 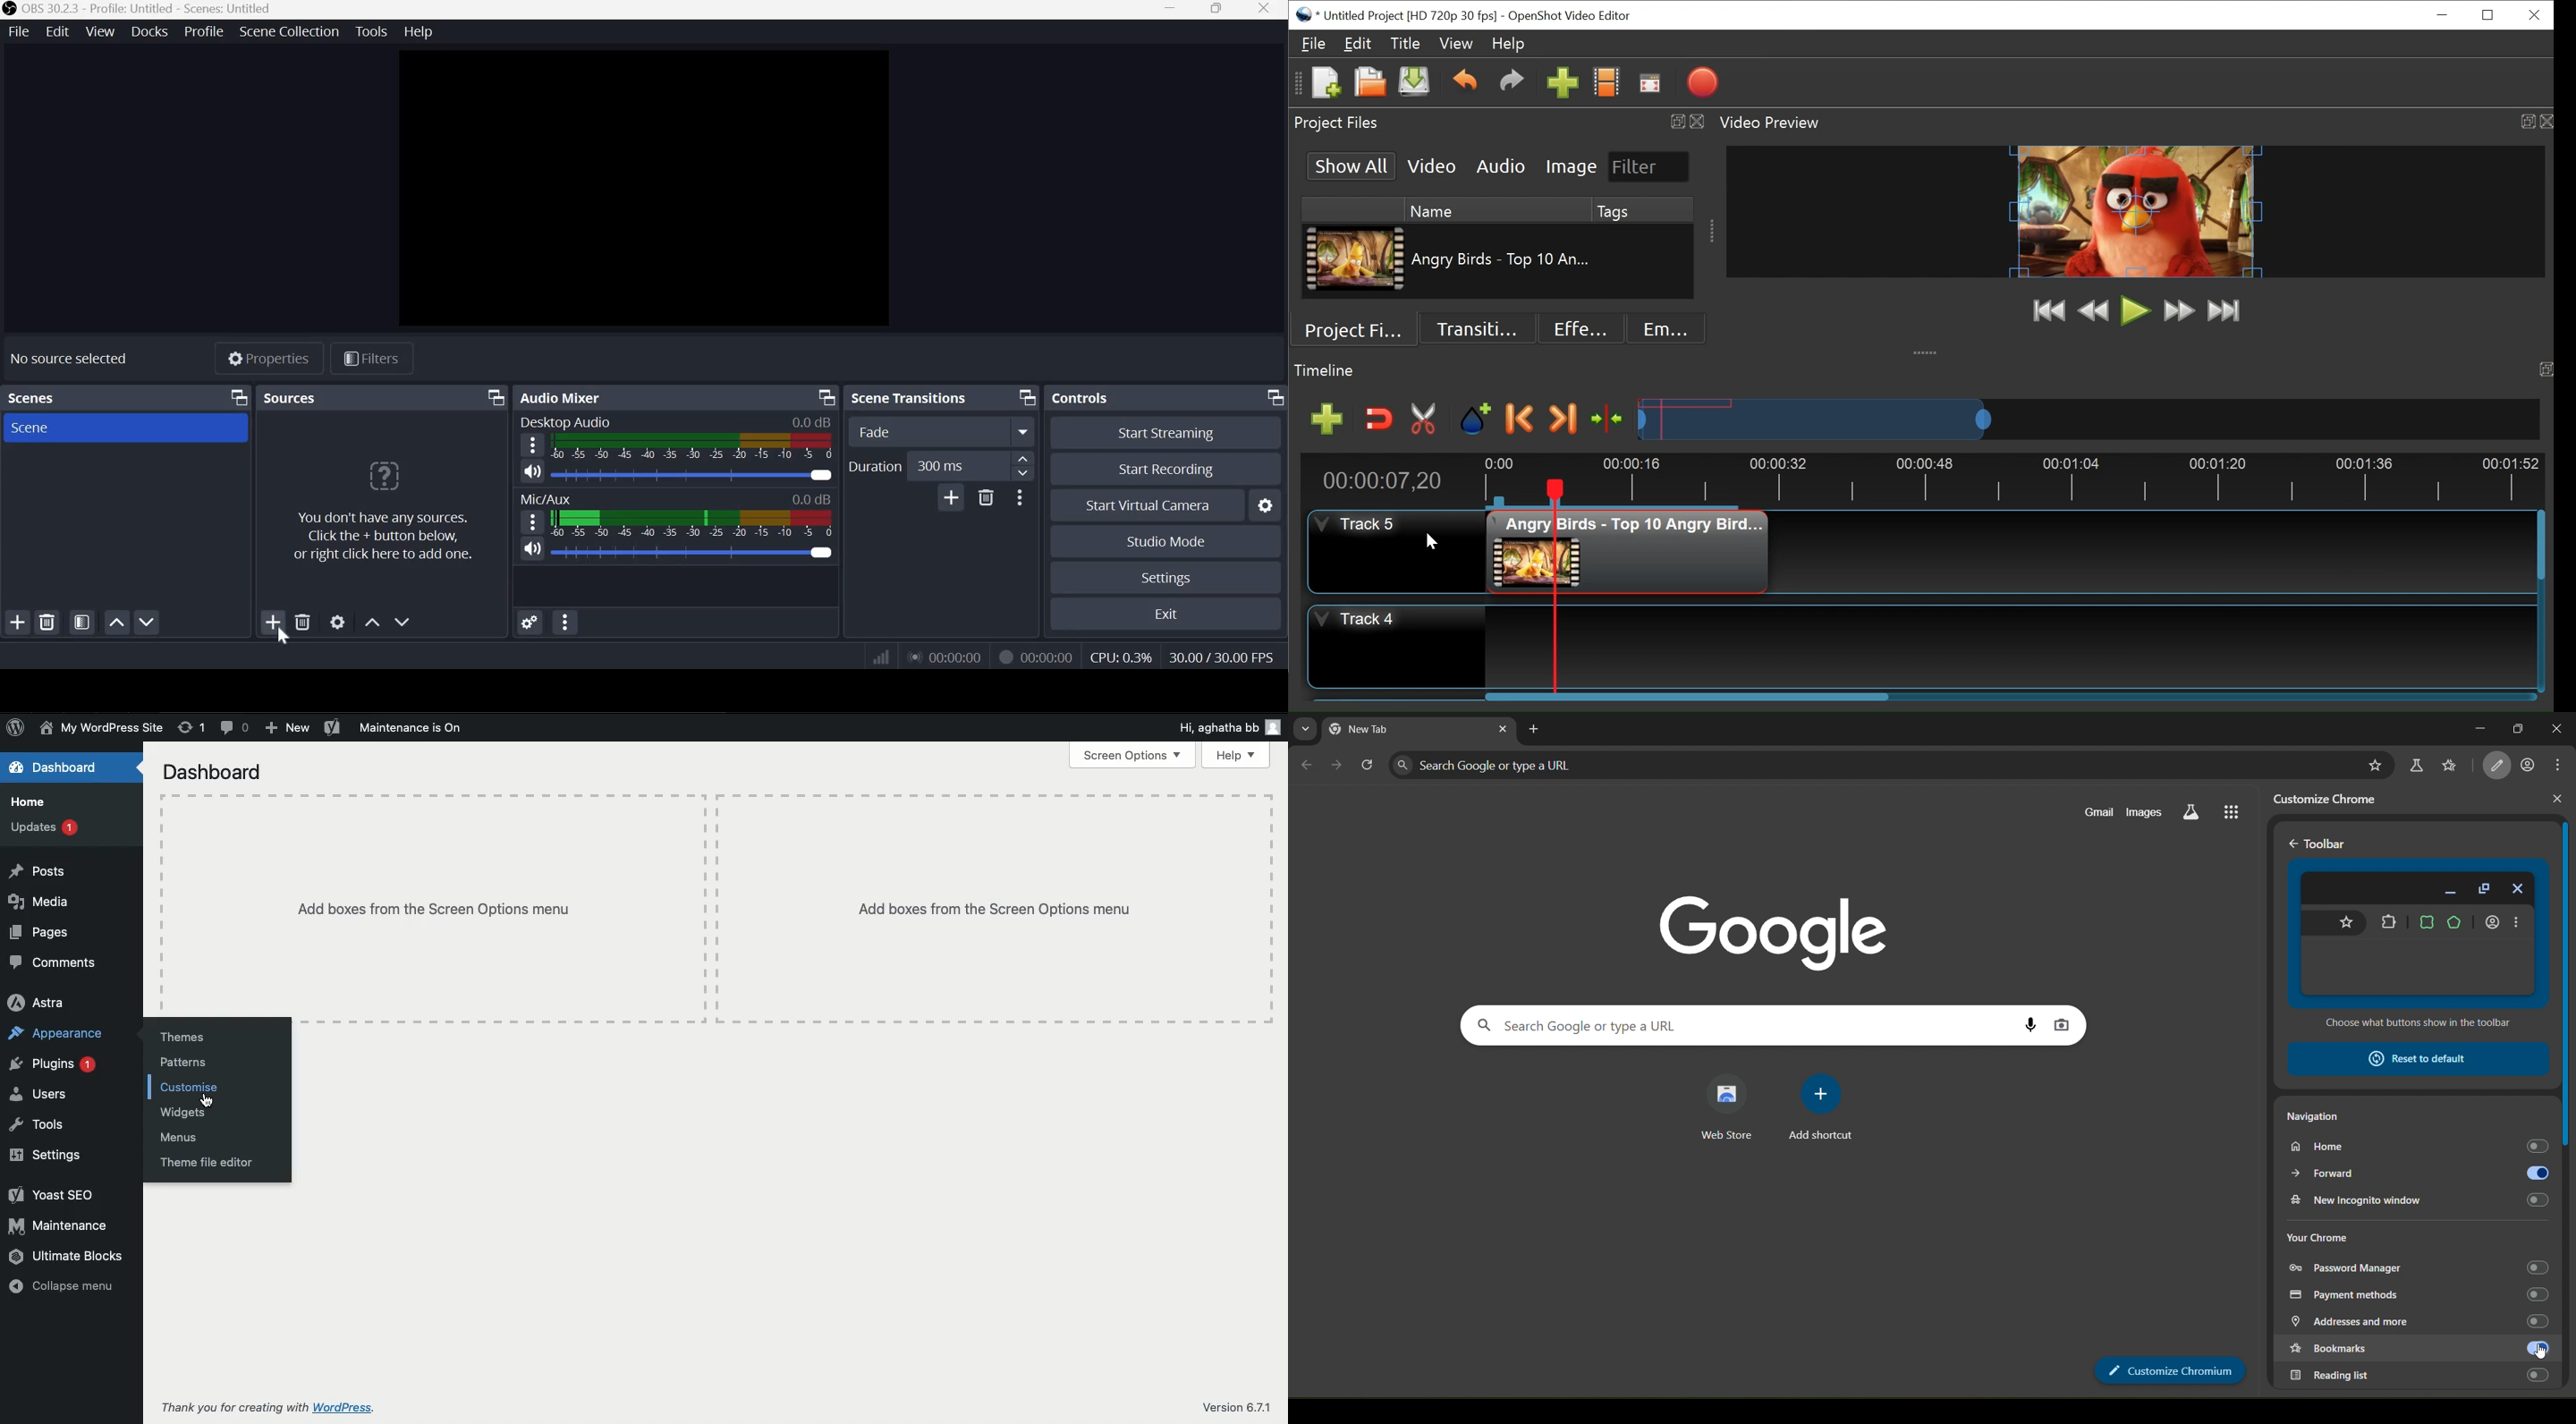 I want to click on search labs, so click(x=2191, y=813).